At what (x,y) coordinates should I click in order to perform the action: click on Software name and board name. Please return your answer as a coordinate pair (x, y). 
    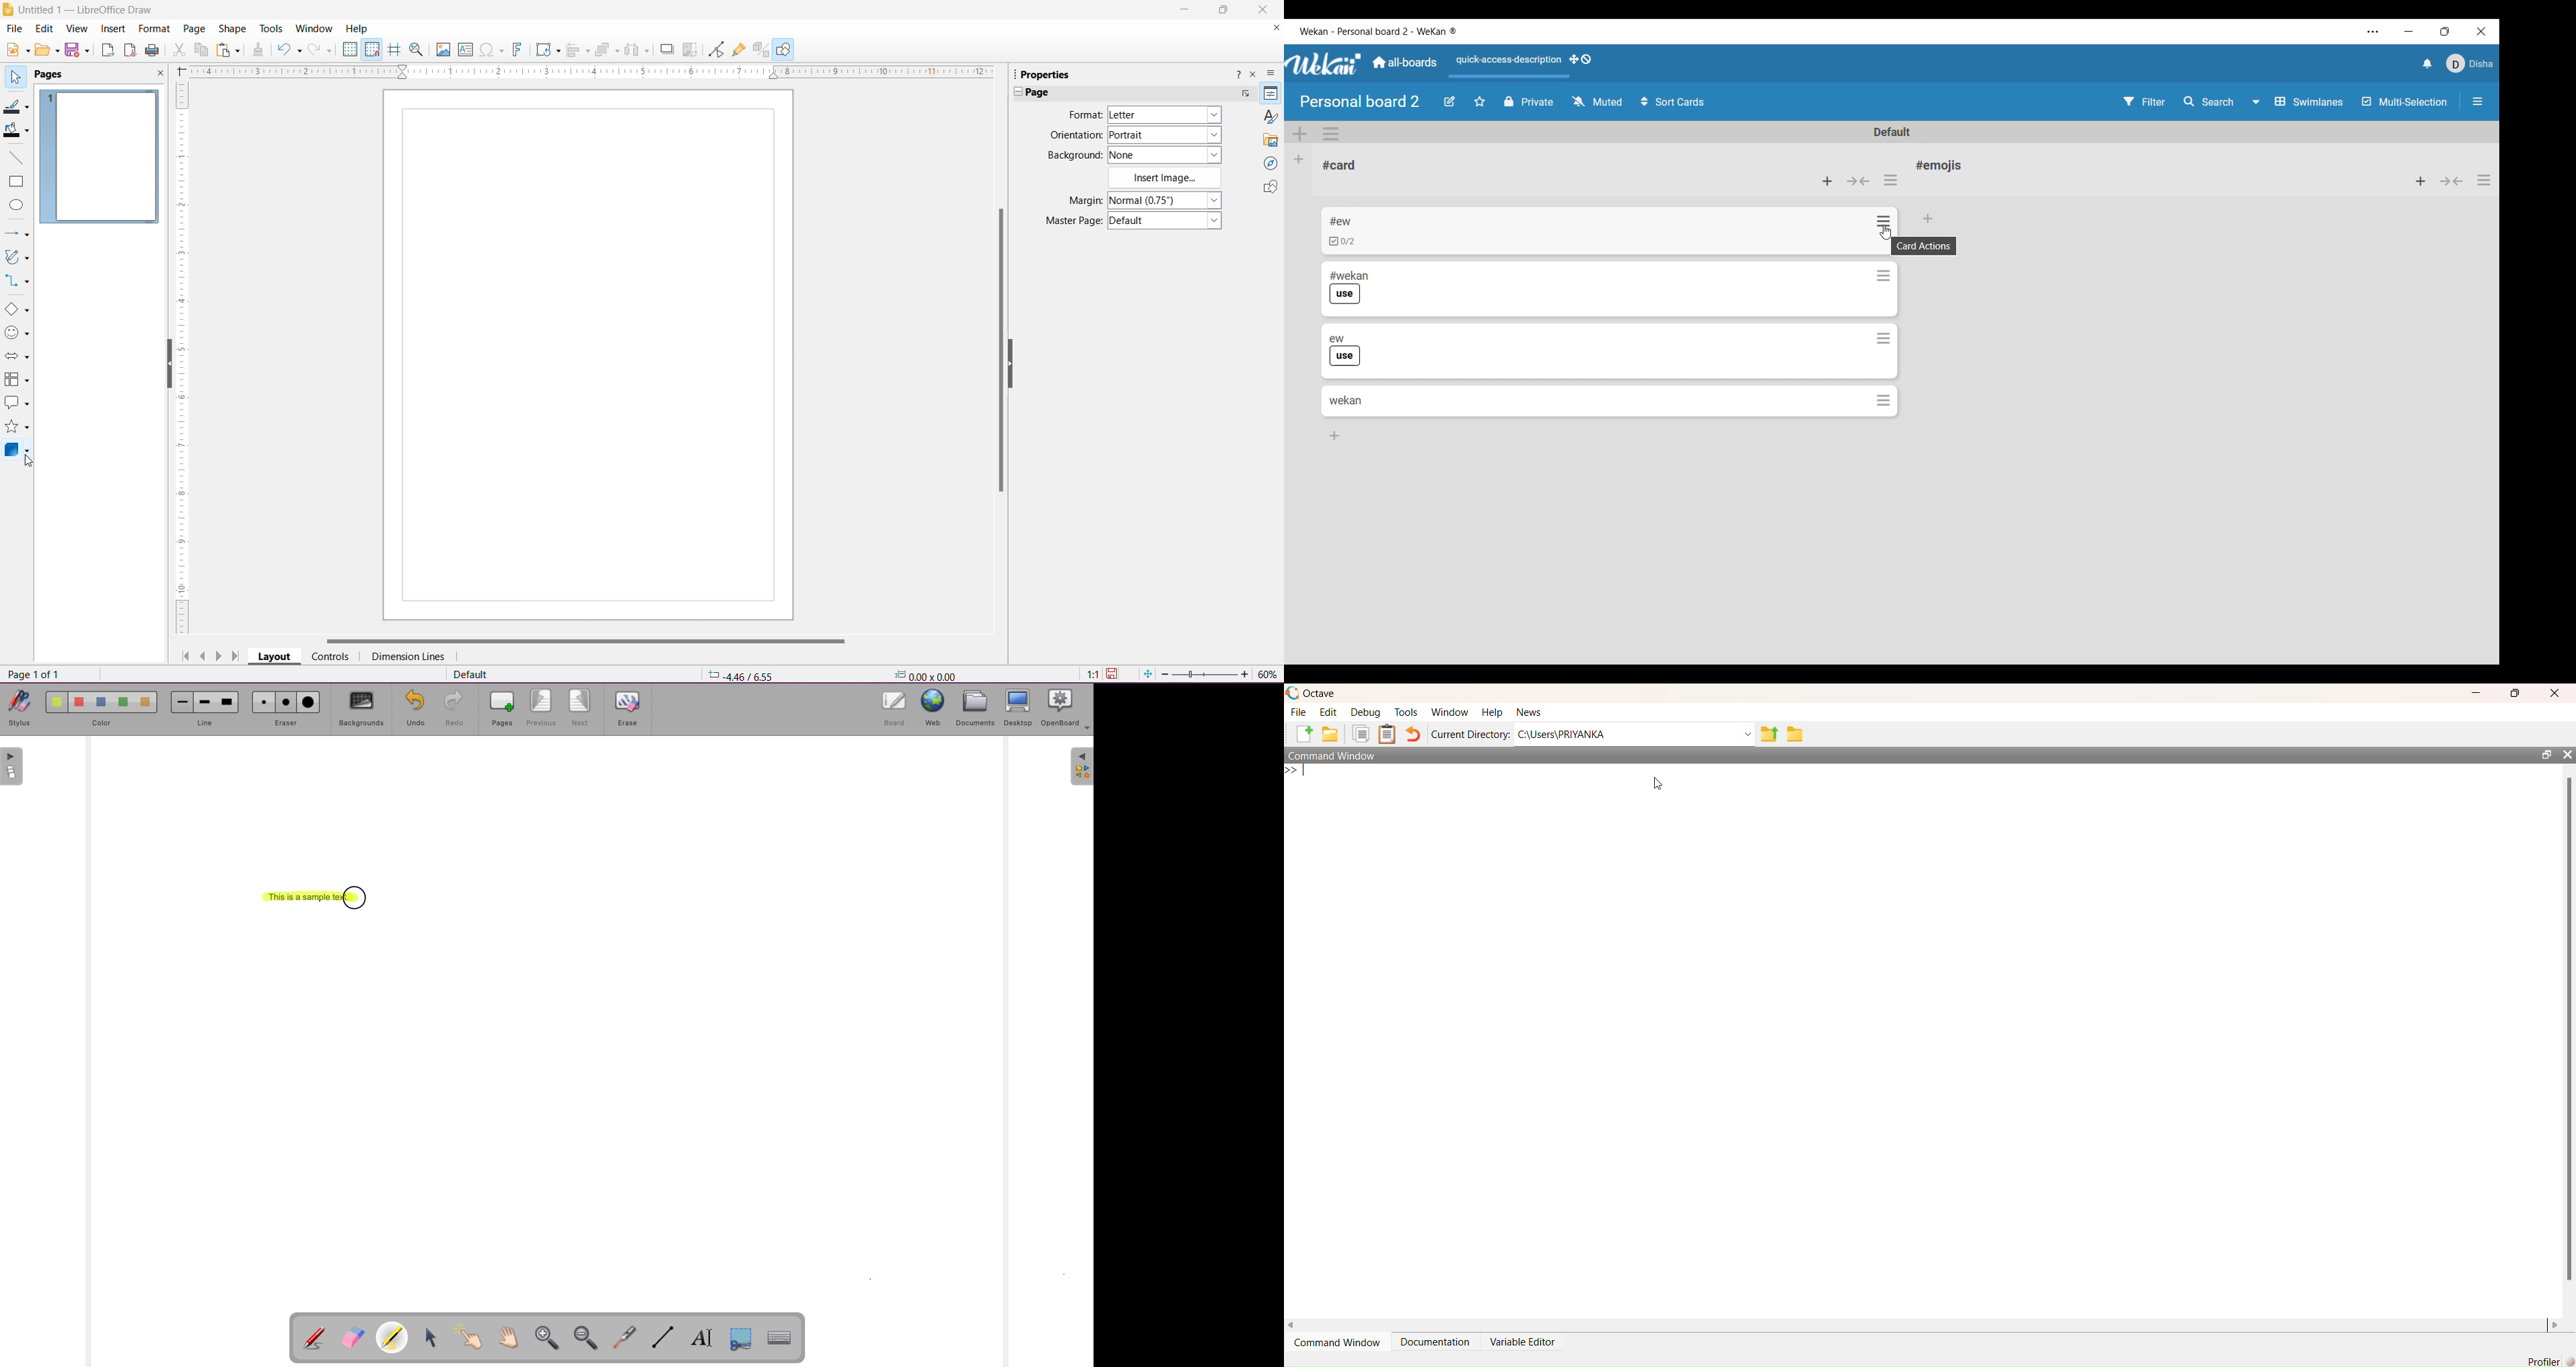
    Looking at the image, I should click on (1378, 32).